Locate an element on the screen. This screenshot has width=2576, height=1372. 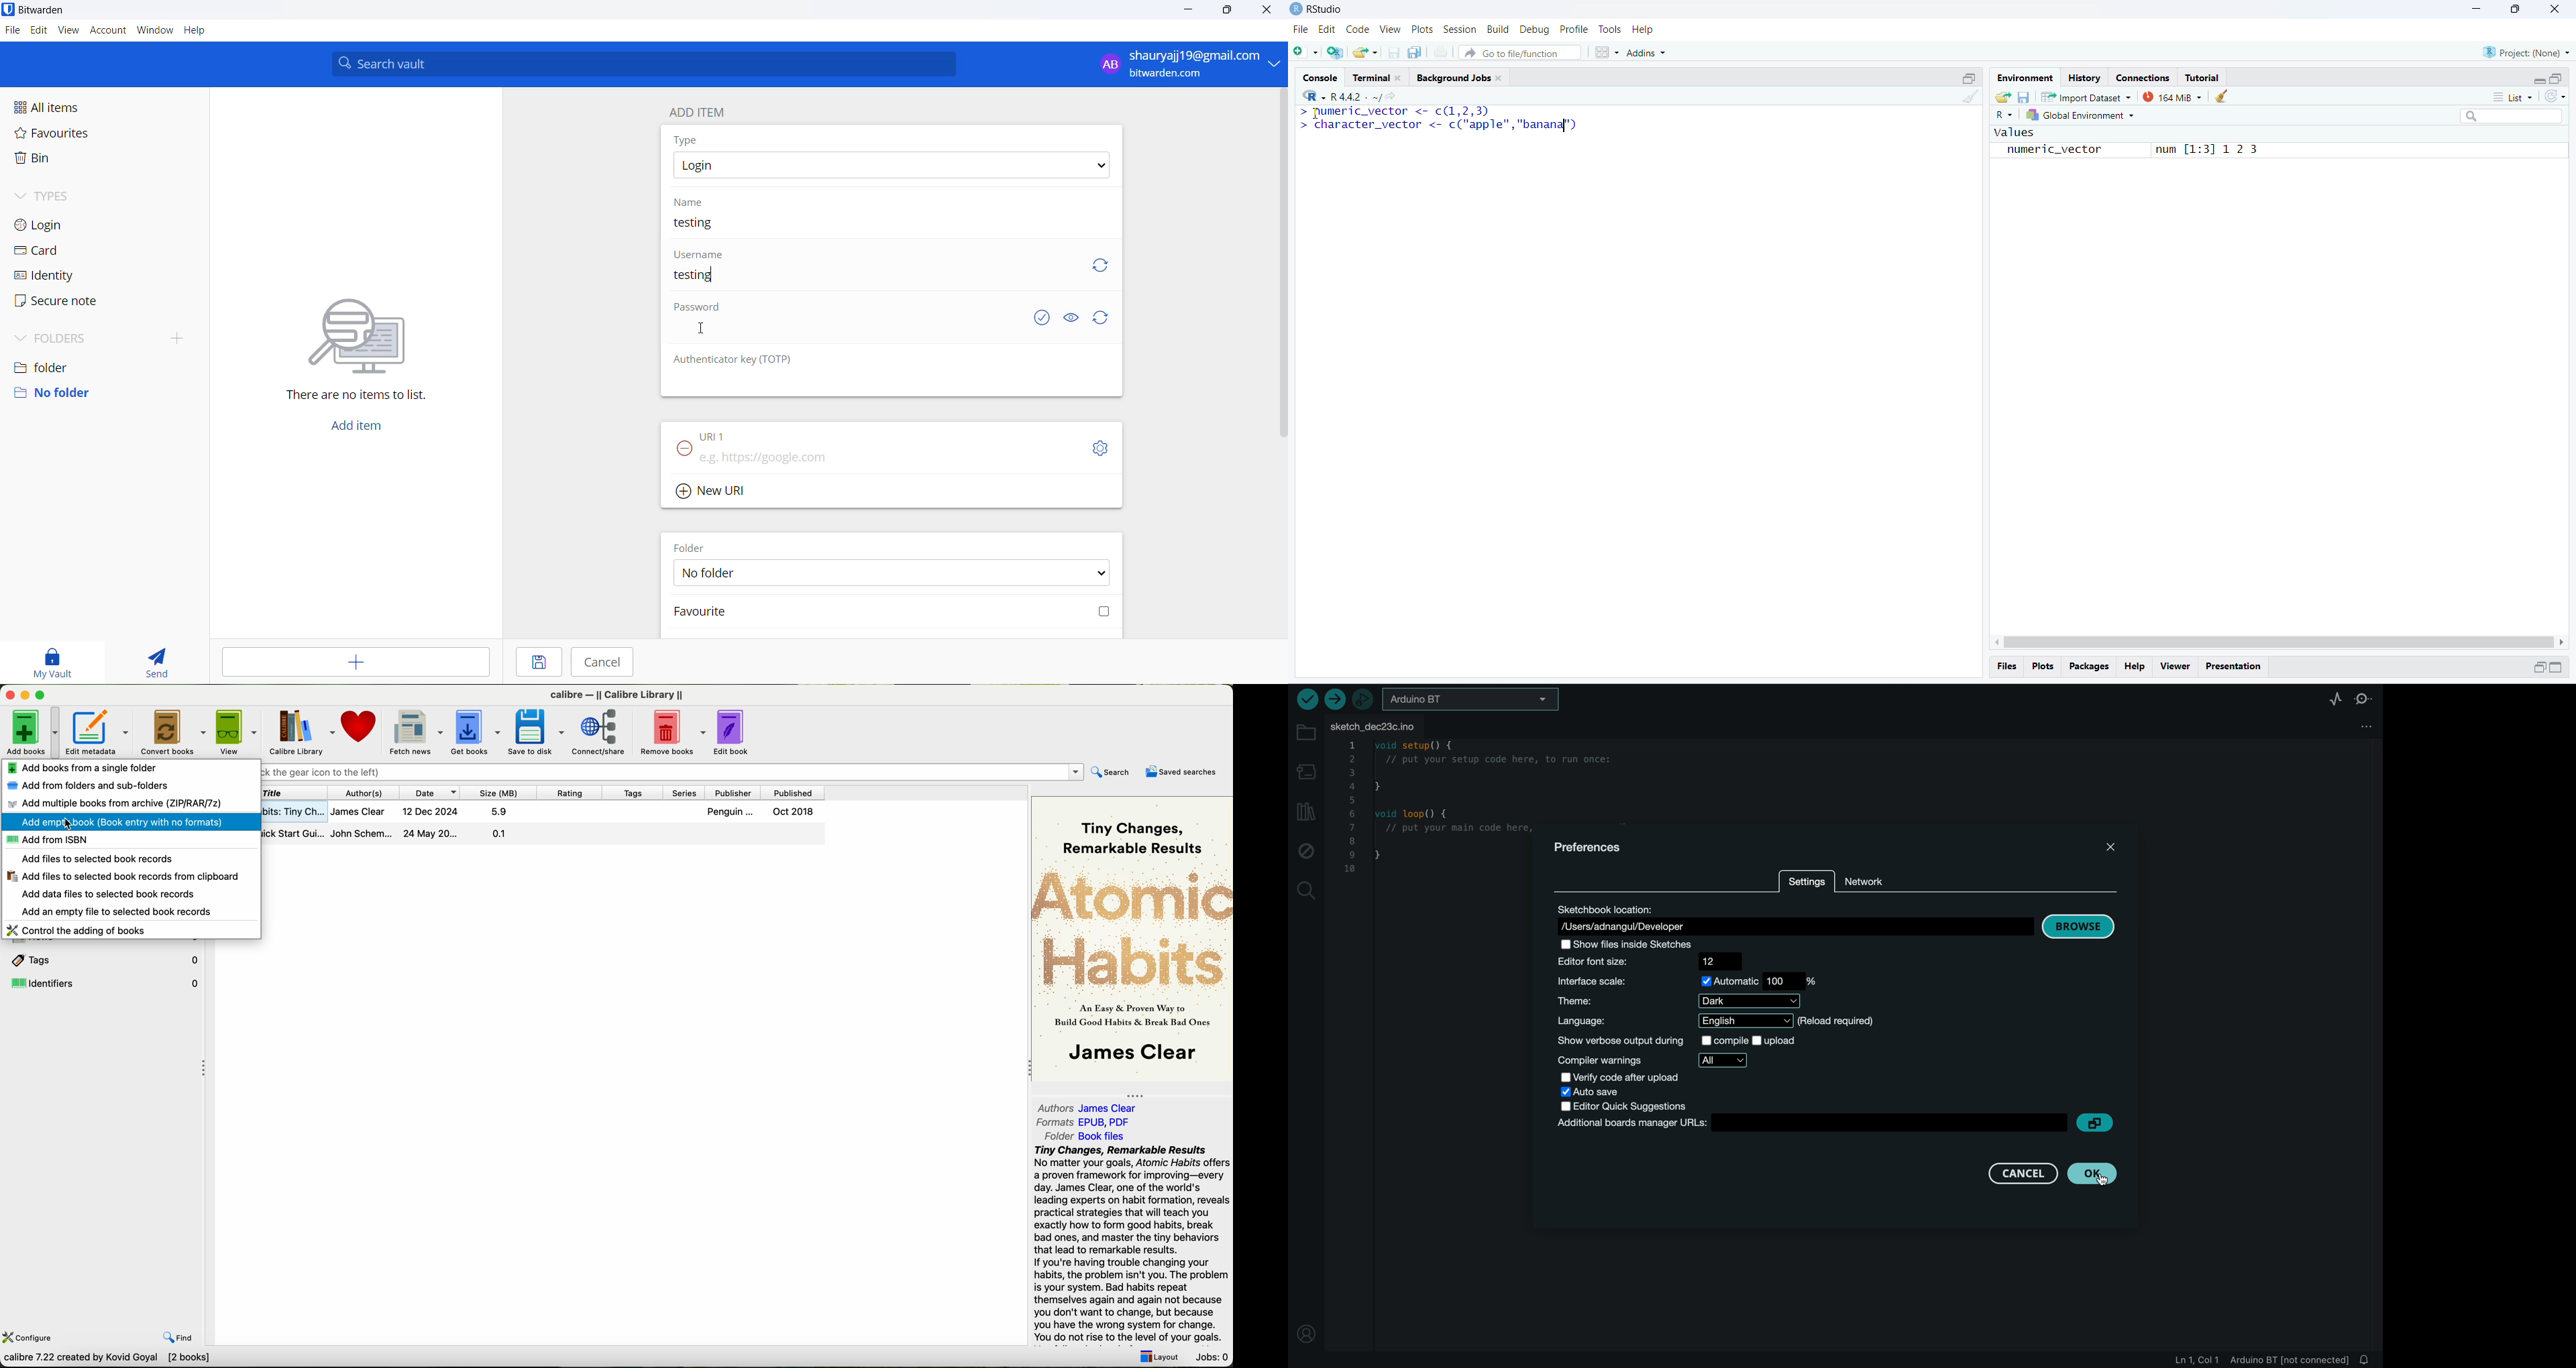
add from folders and sub-folders is located at coordinates (91, 786).